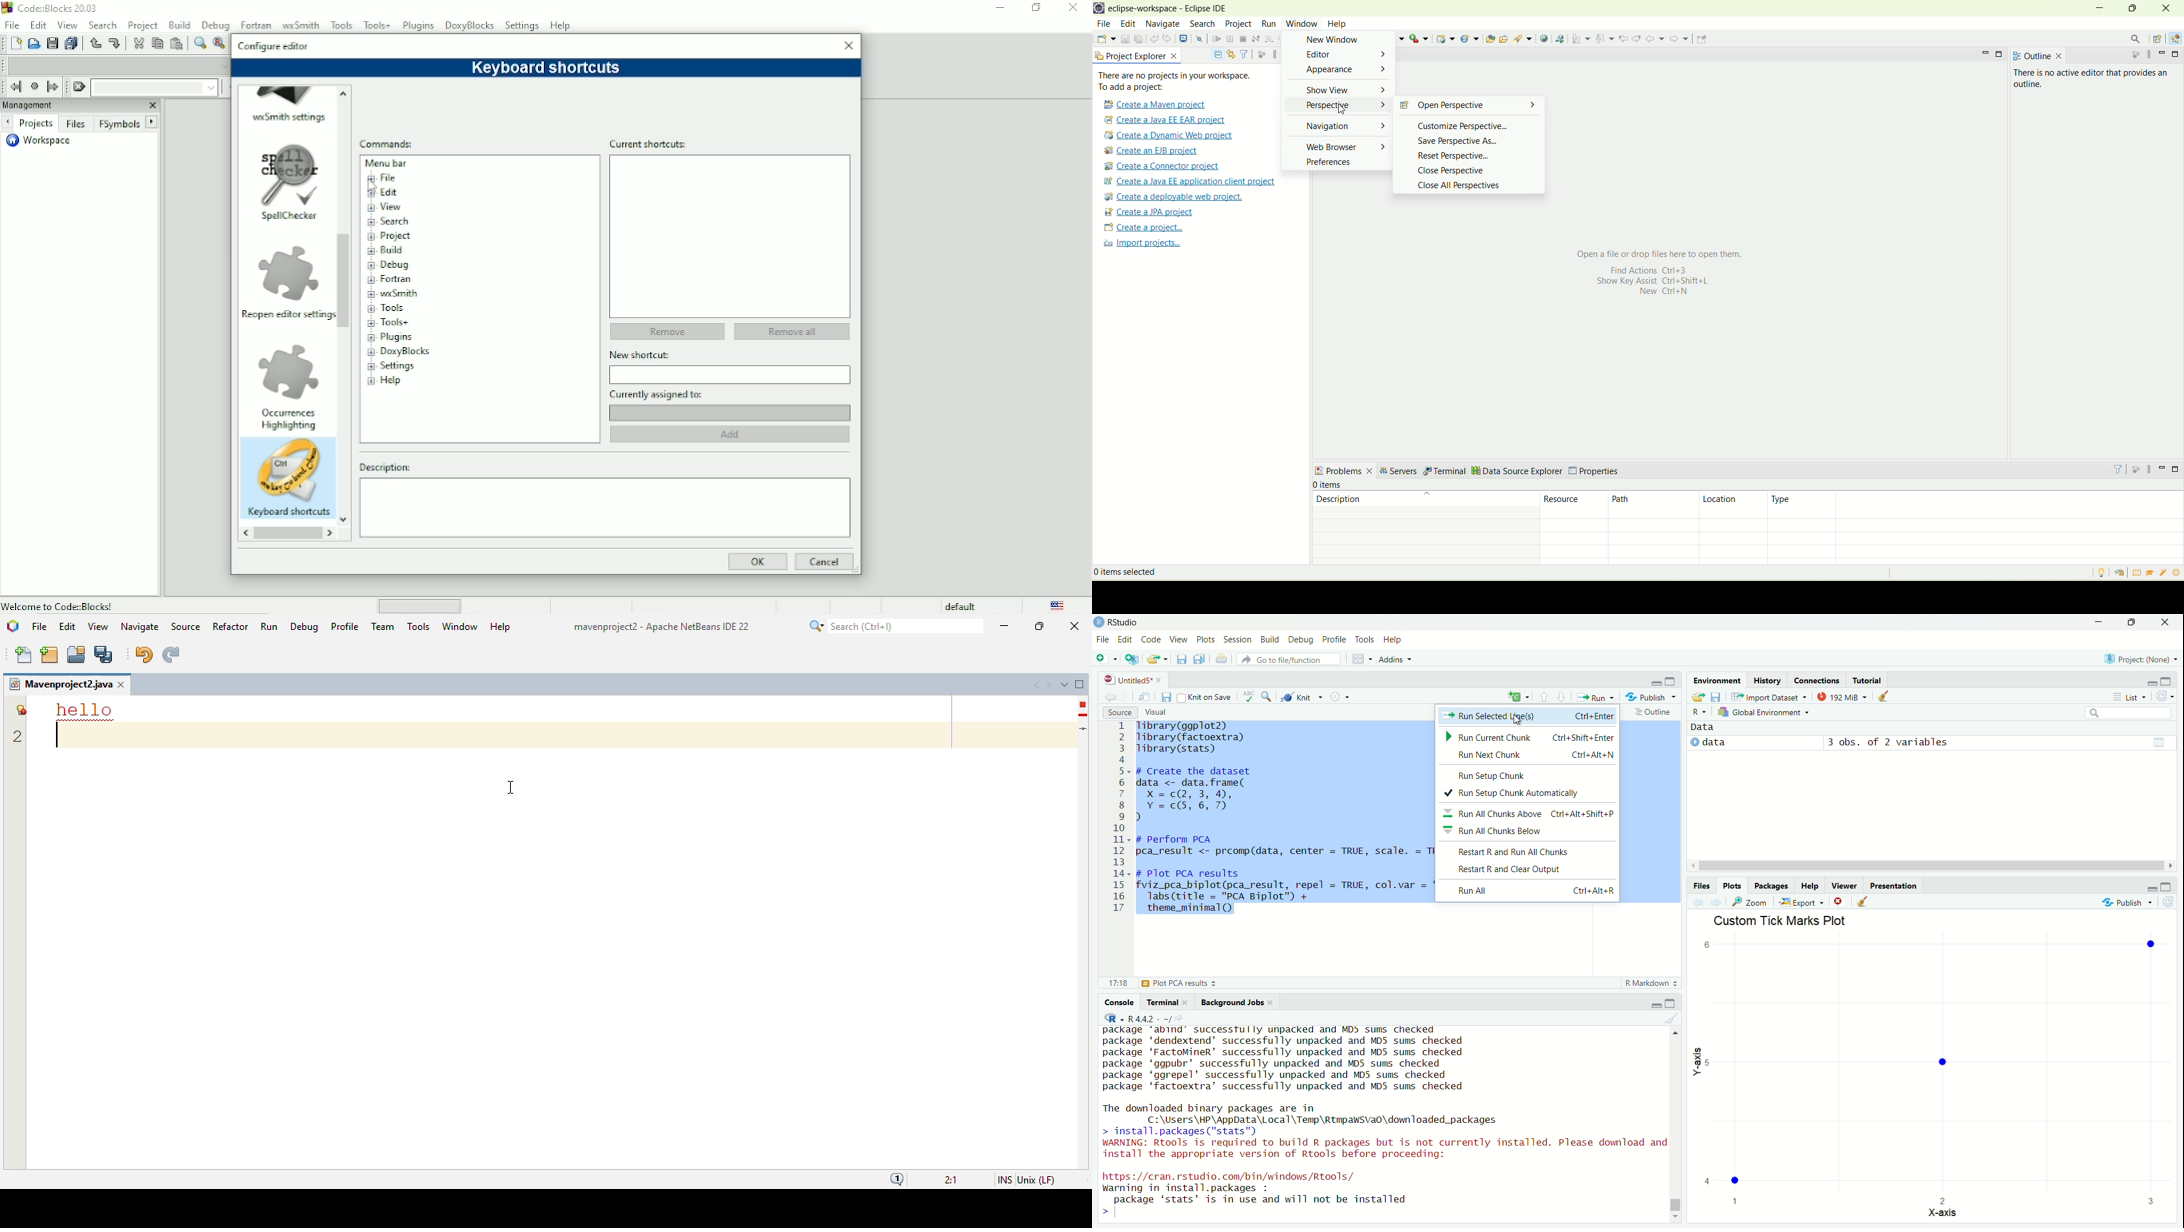  What do you see at coordinates (1222, 659) in the screenshot?
I see `print the current file` at bounding box center [1222, 659].